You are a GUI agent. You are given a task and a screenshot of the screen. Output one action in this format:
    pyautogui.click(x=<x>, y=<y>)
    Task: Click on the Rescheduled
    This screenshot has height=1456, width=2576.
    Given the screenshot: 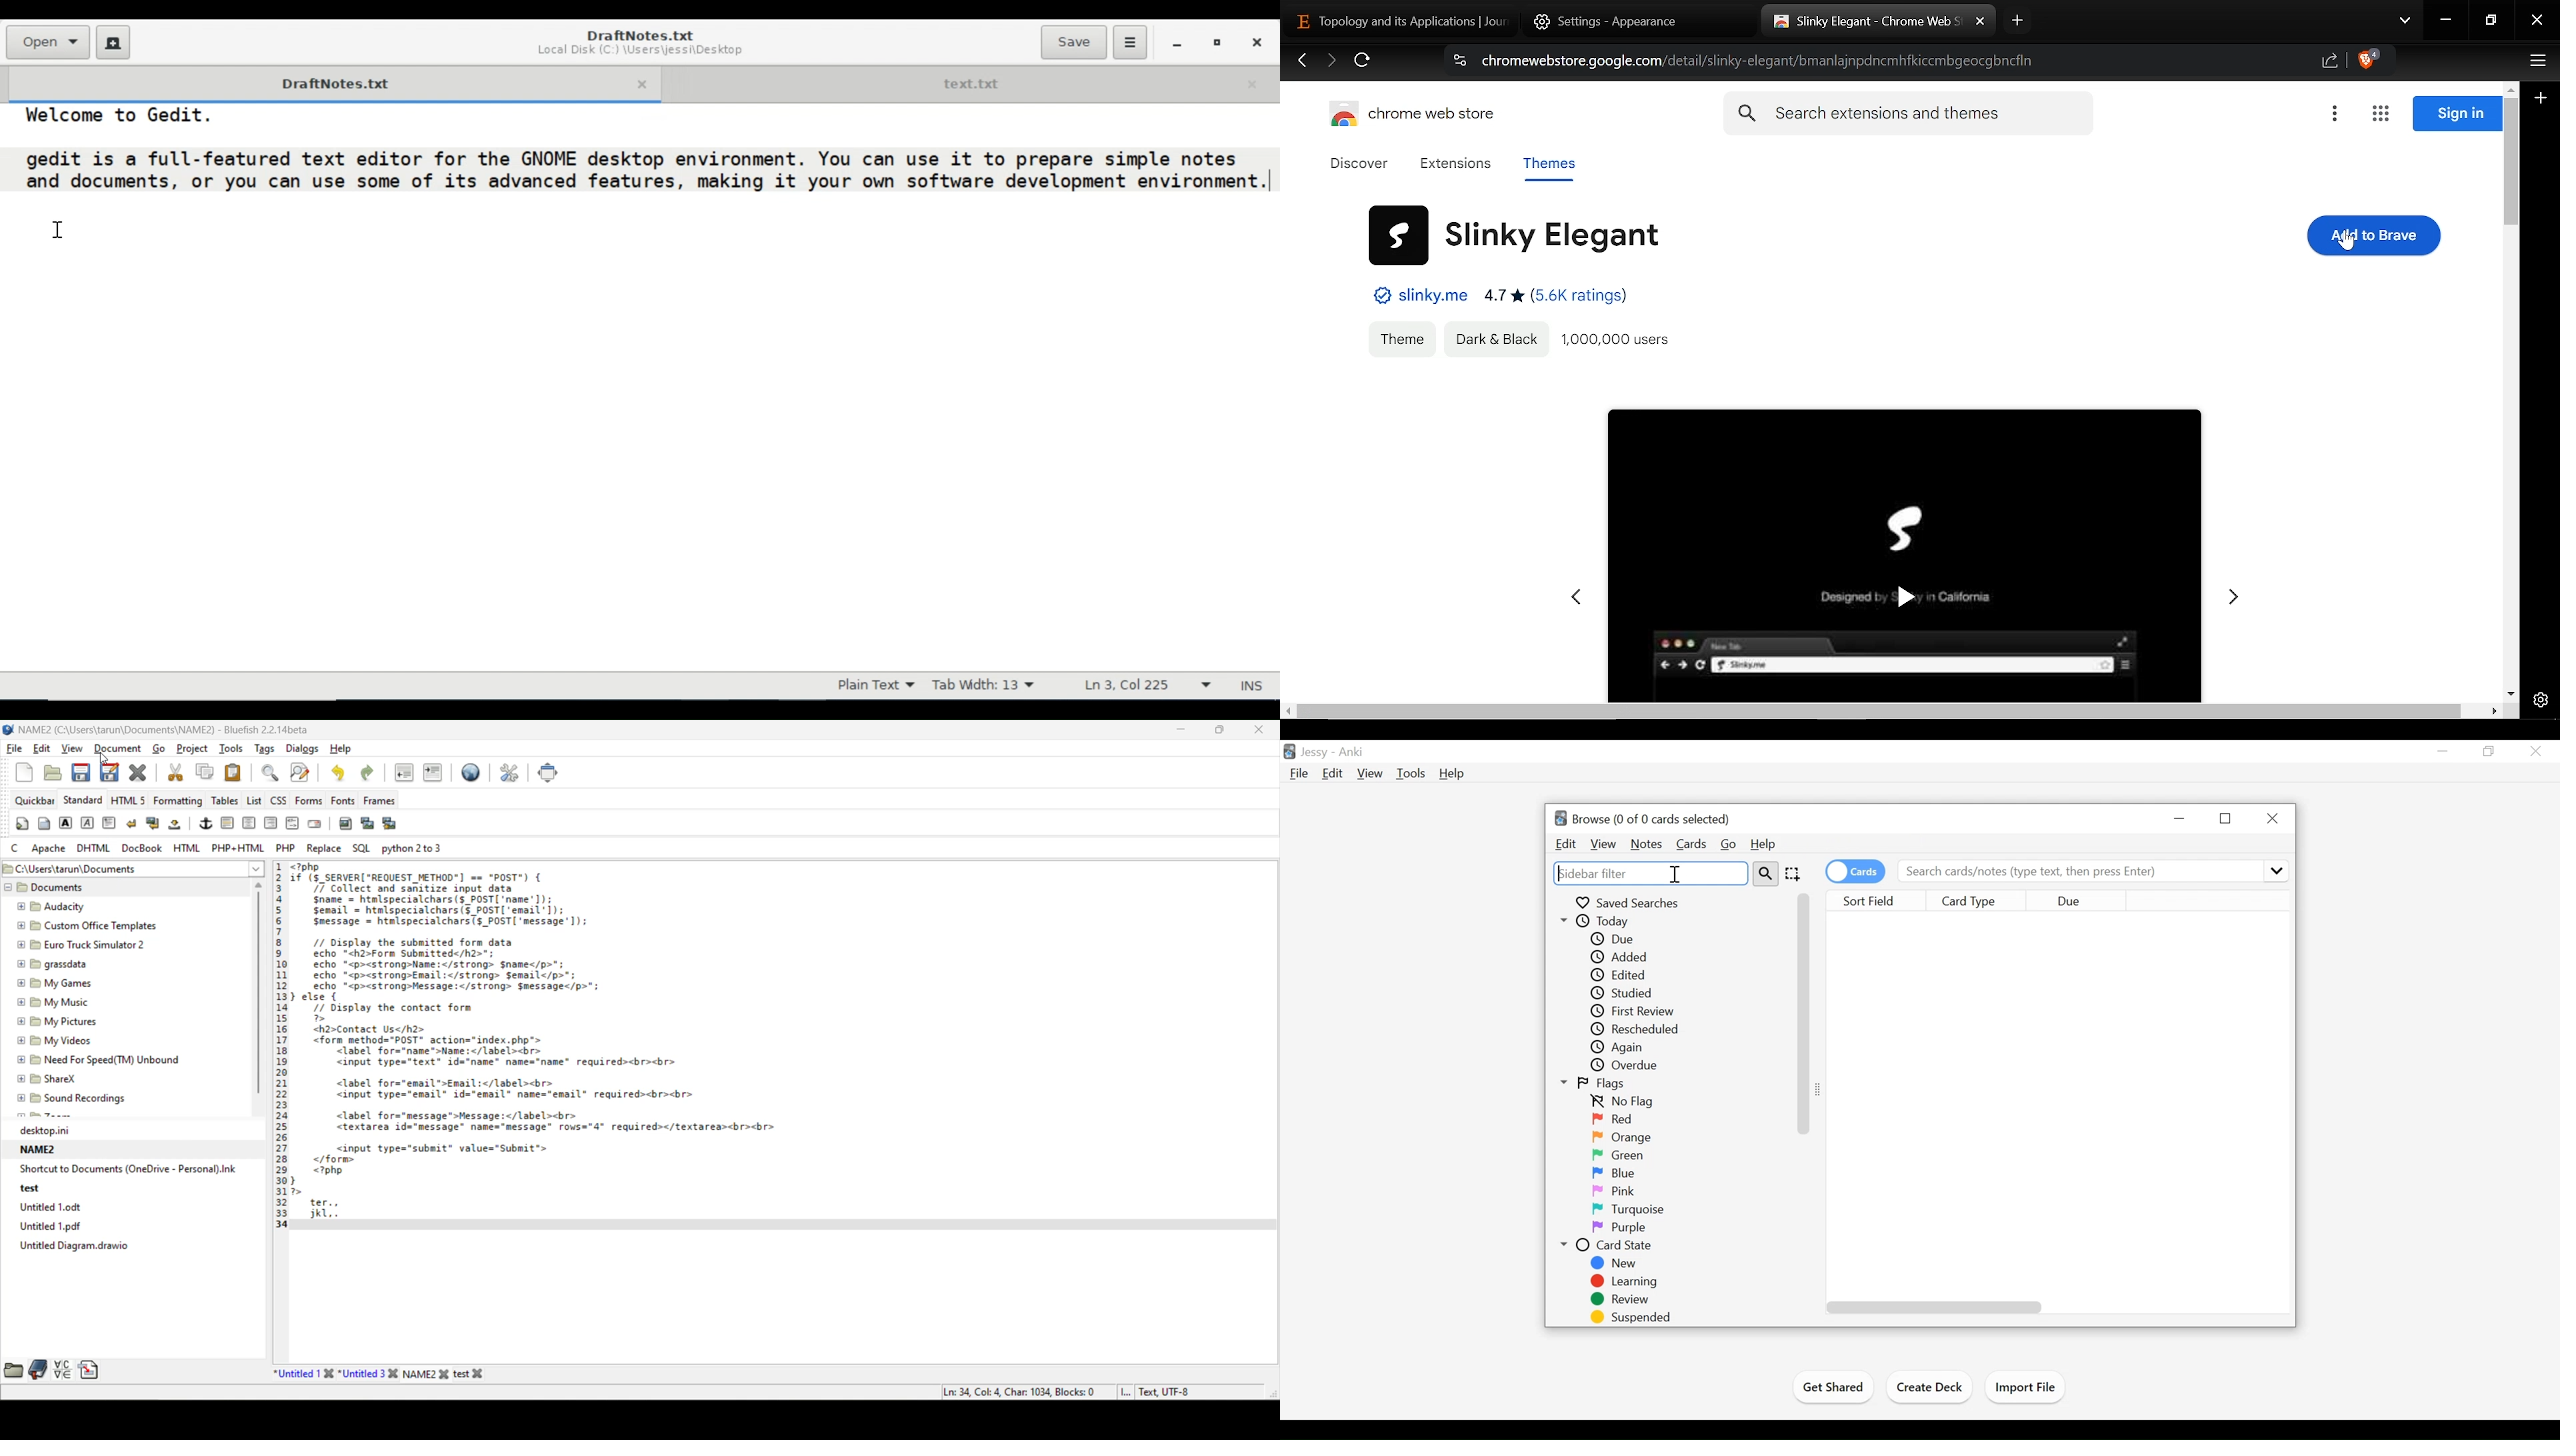 What is the action you would take?
    pyautogui.click(x=1633, y=1030)
    